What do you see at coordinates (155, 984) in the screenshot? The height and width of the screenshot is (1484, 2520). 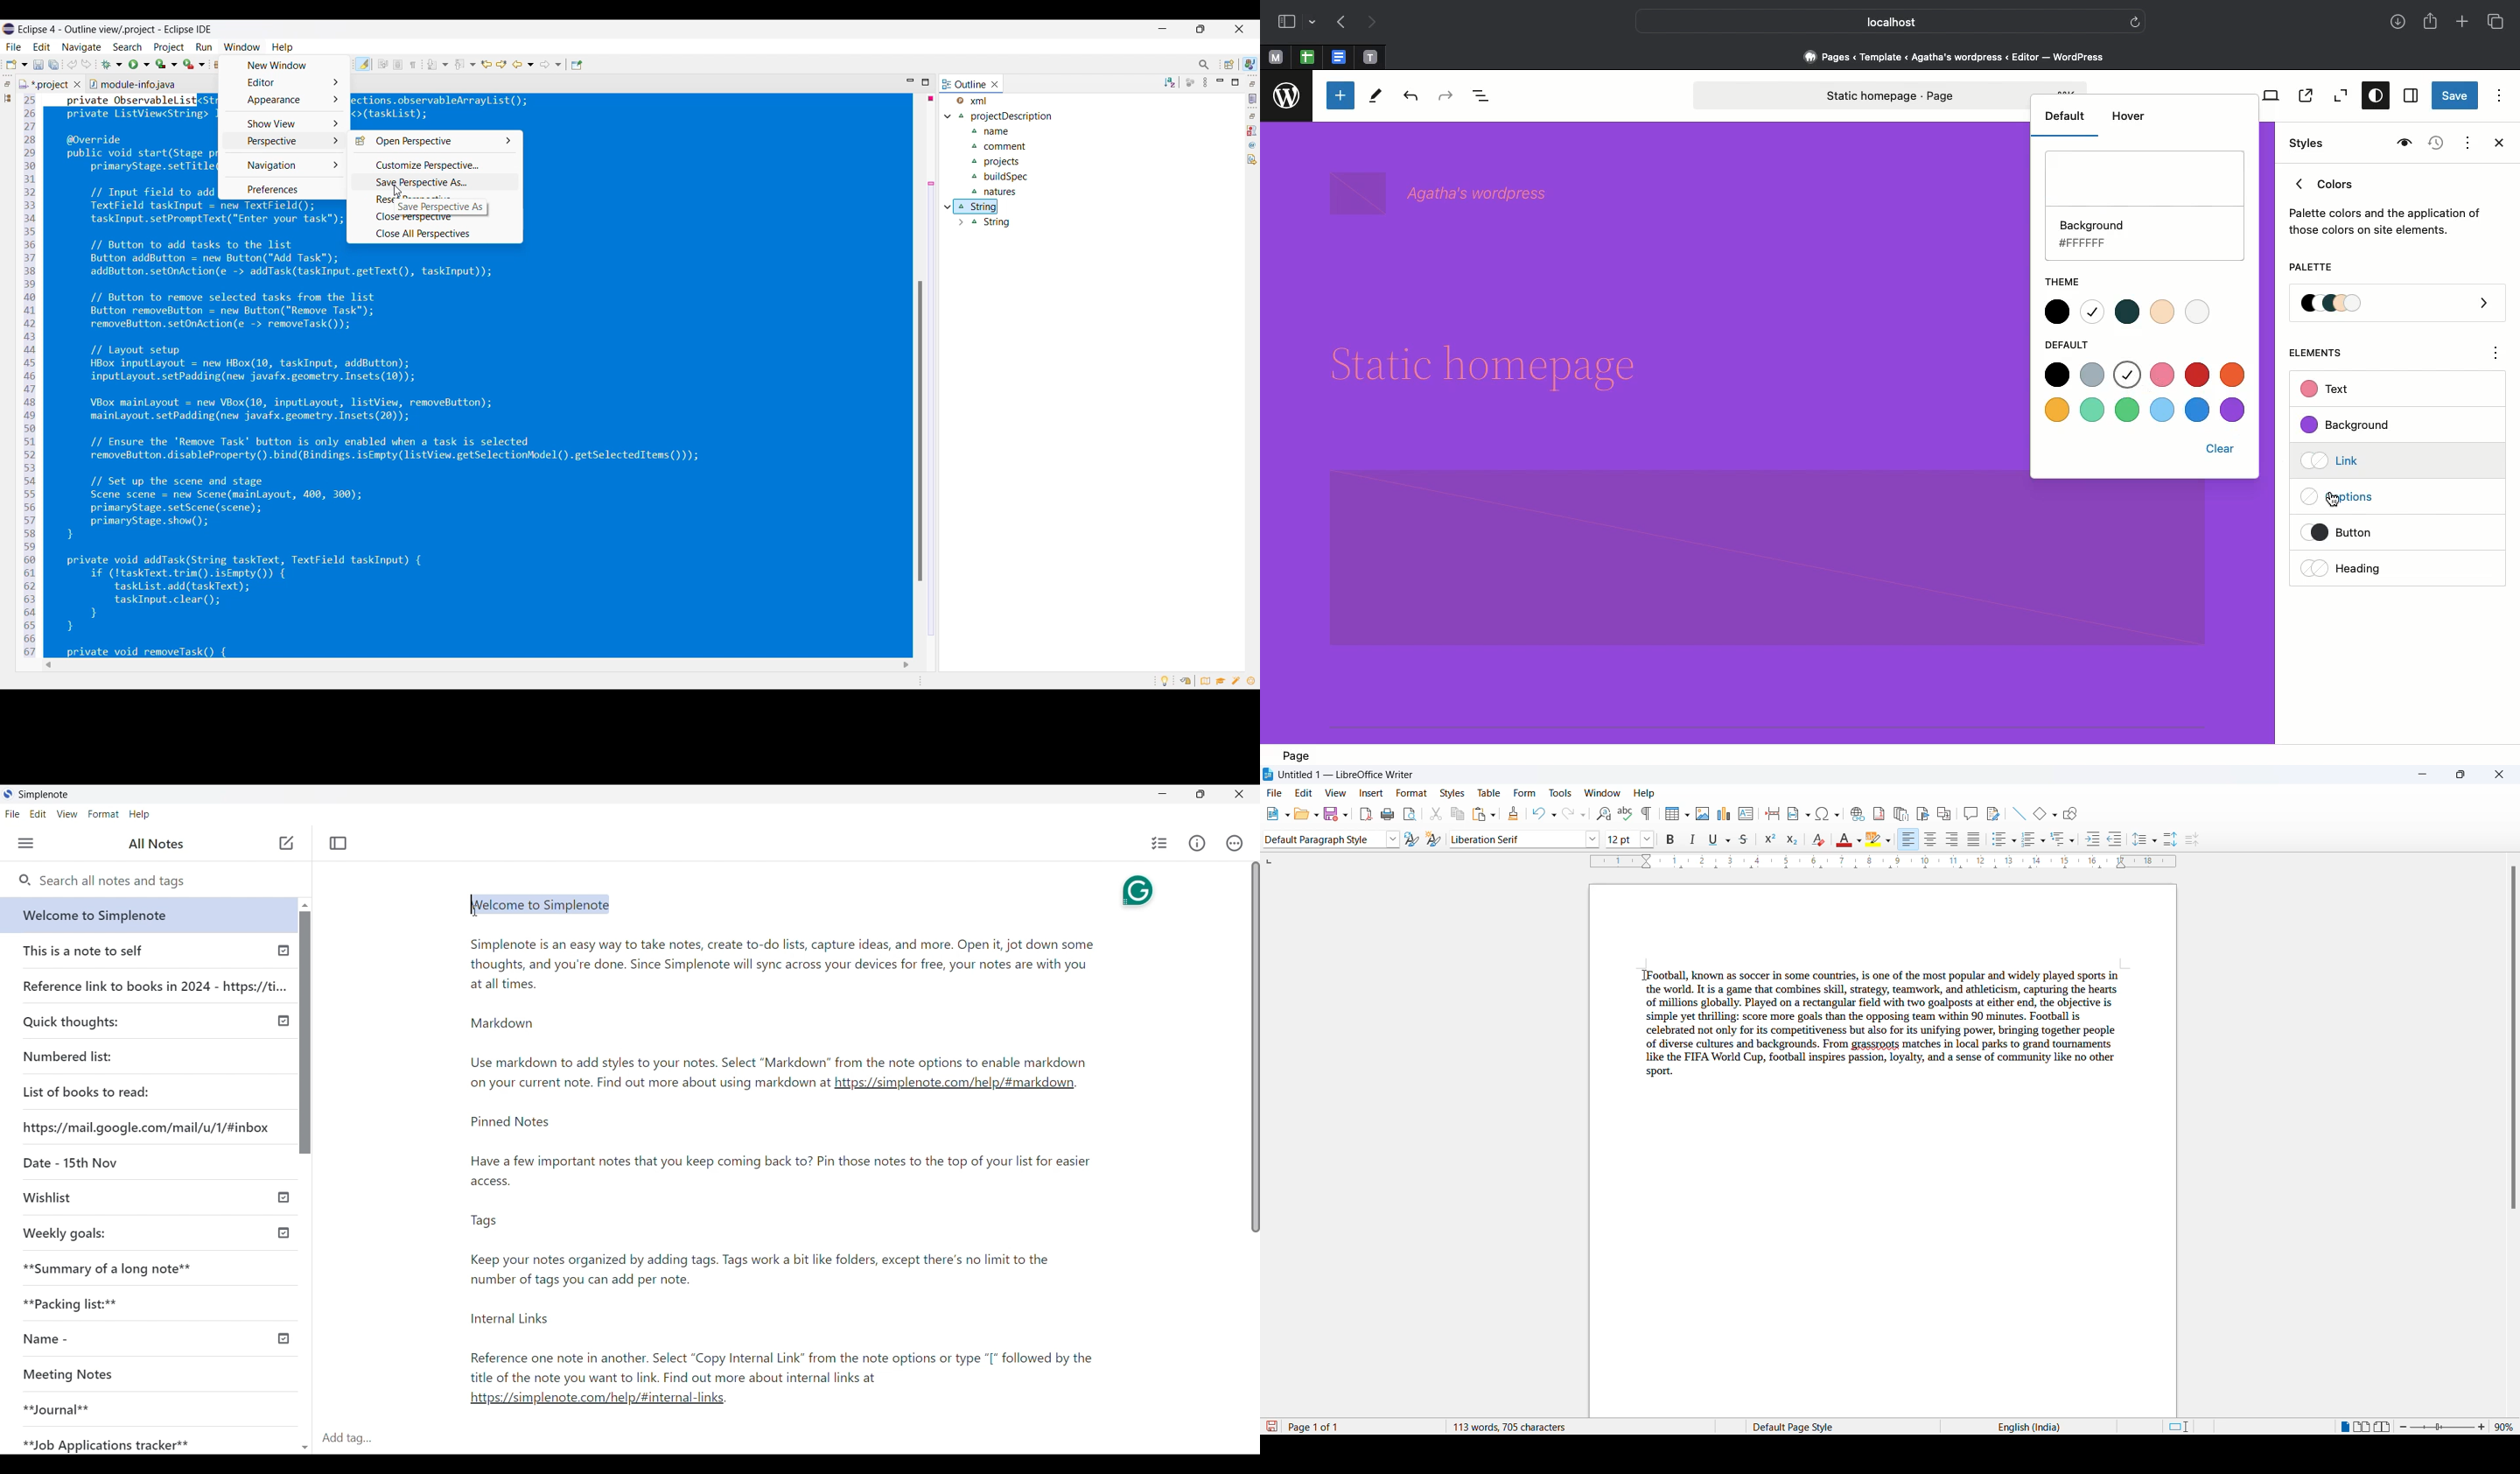 I see `Reference link` at bounding box center [155, 984].